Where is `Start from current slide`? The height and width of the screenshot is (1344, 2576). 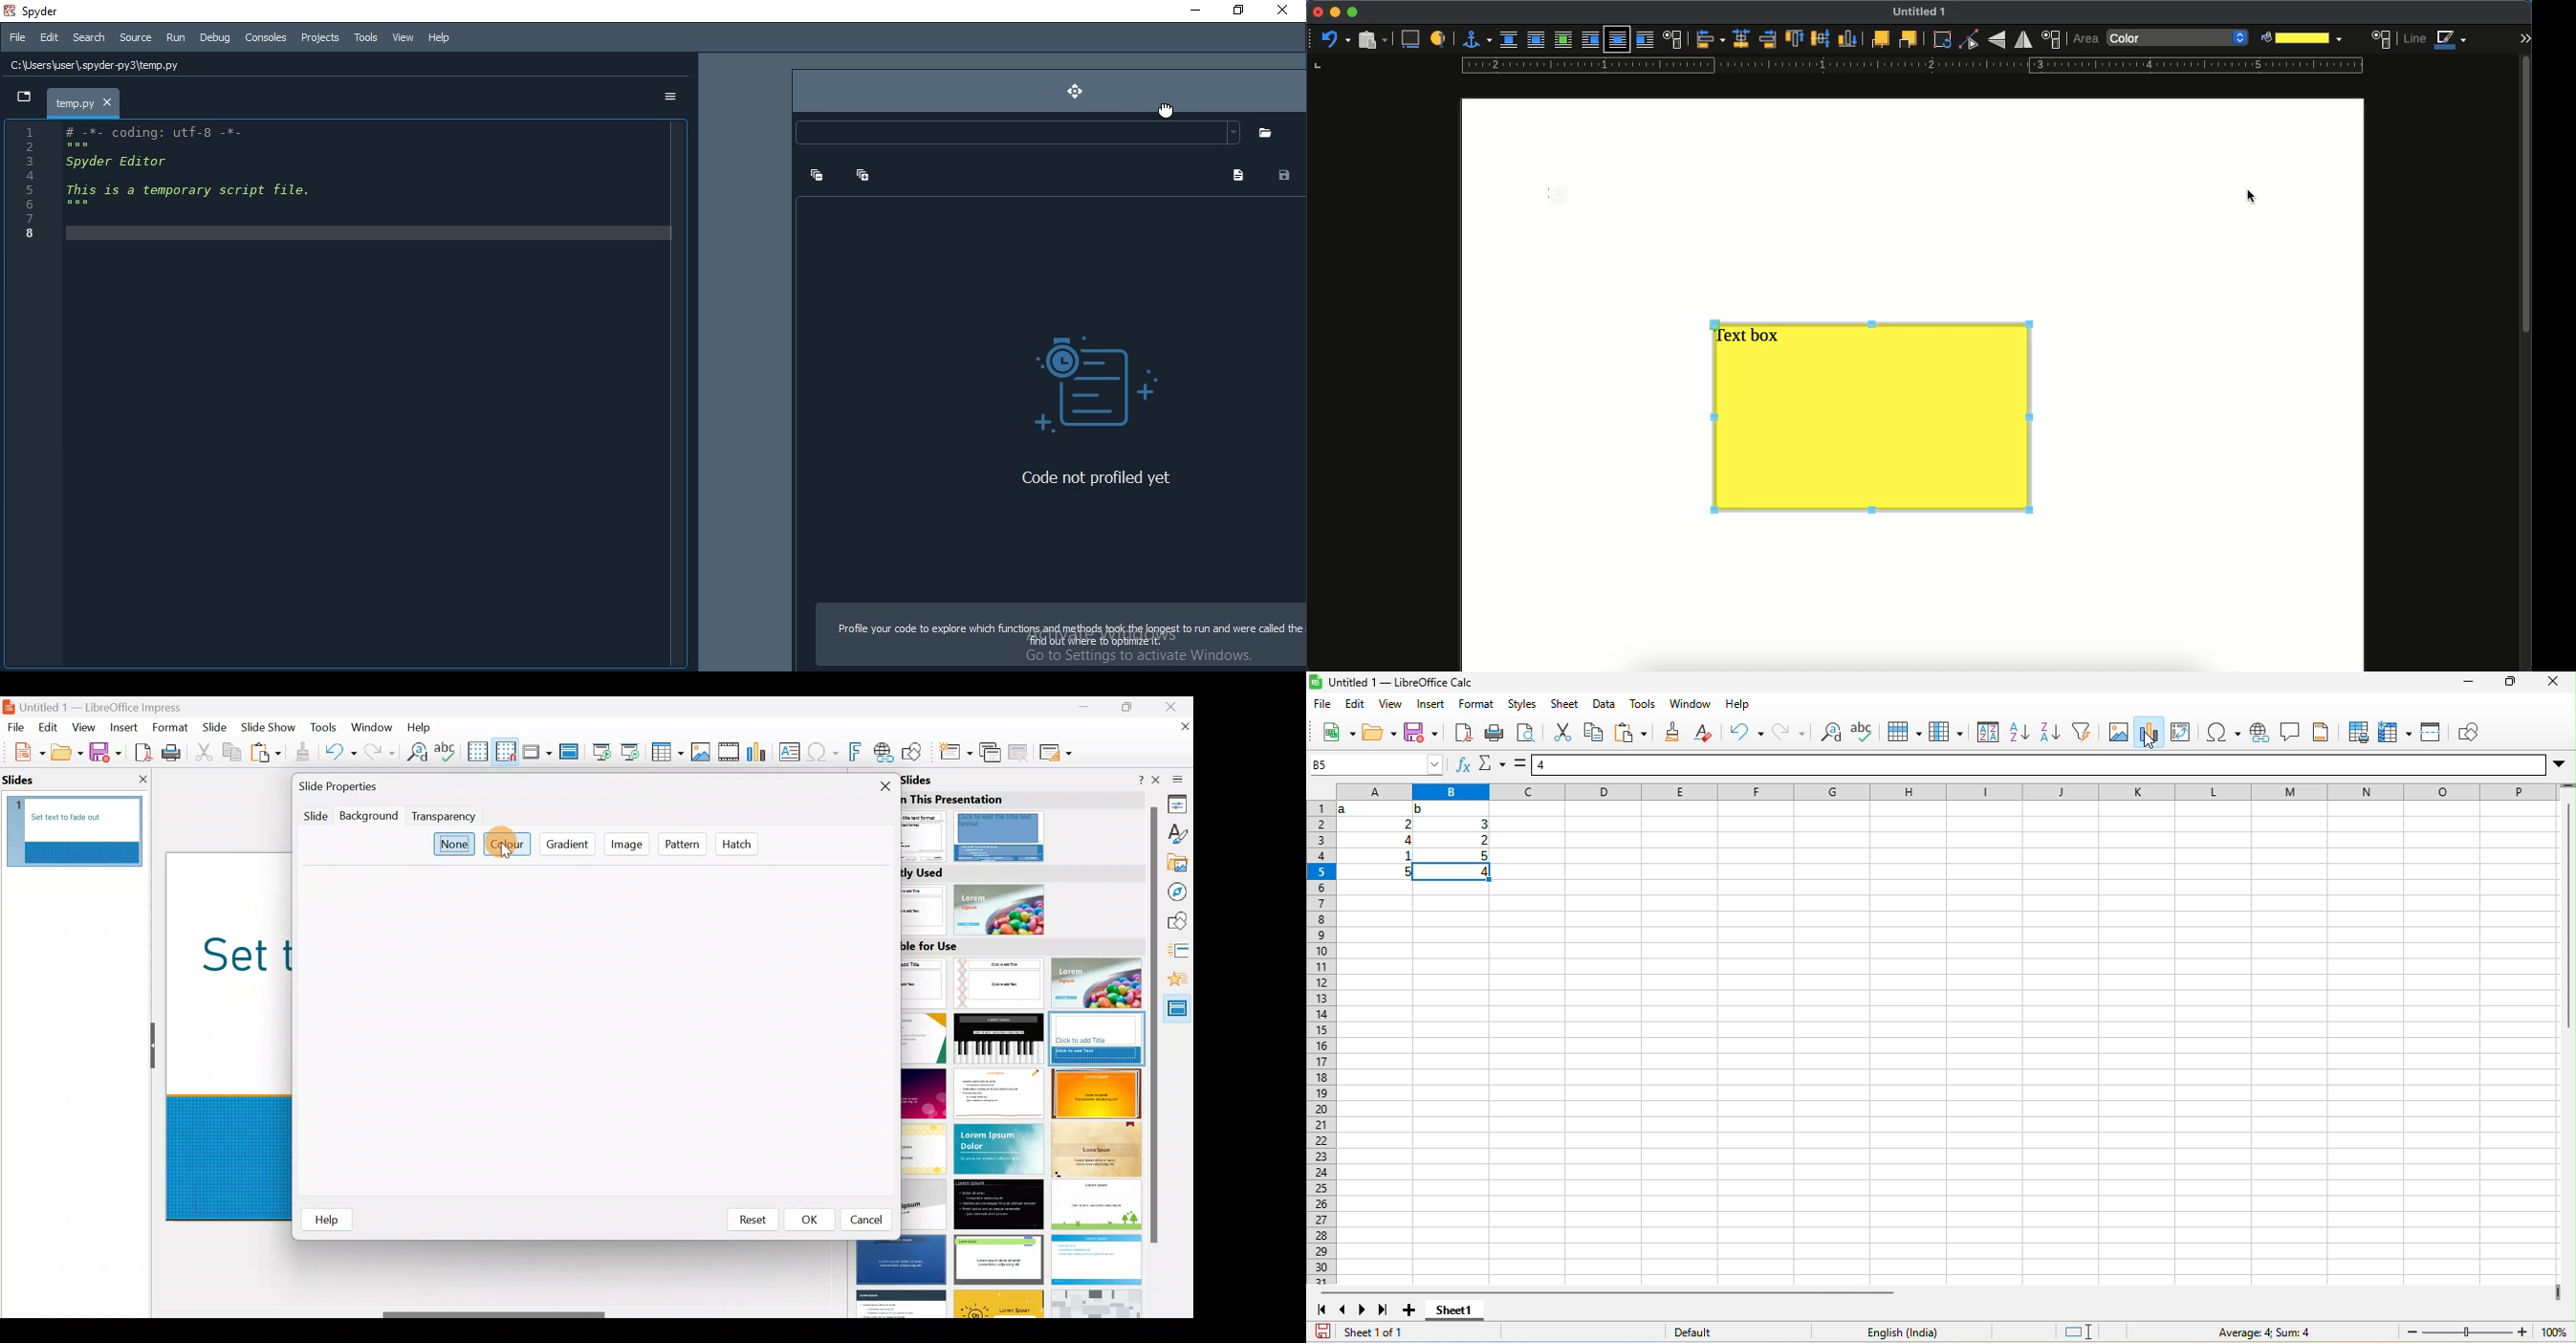
Start from current slide is located at coordinates (633, 751).